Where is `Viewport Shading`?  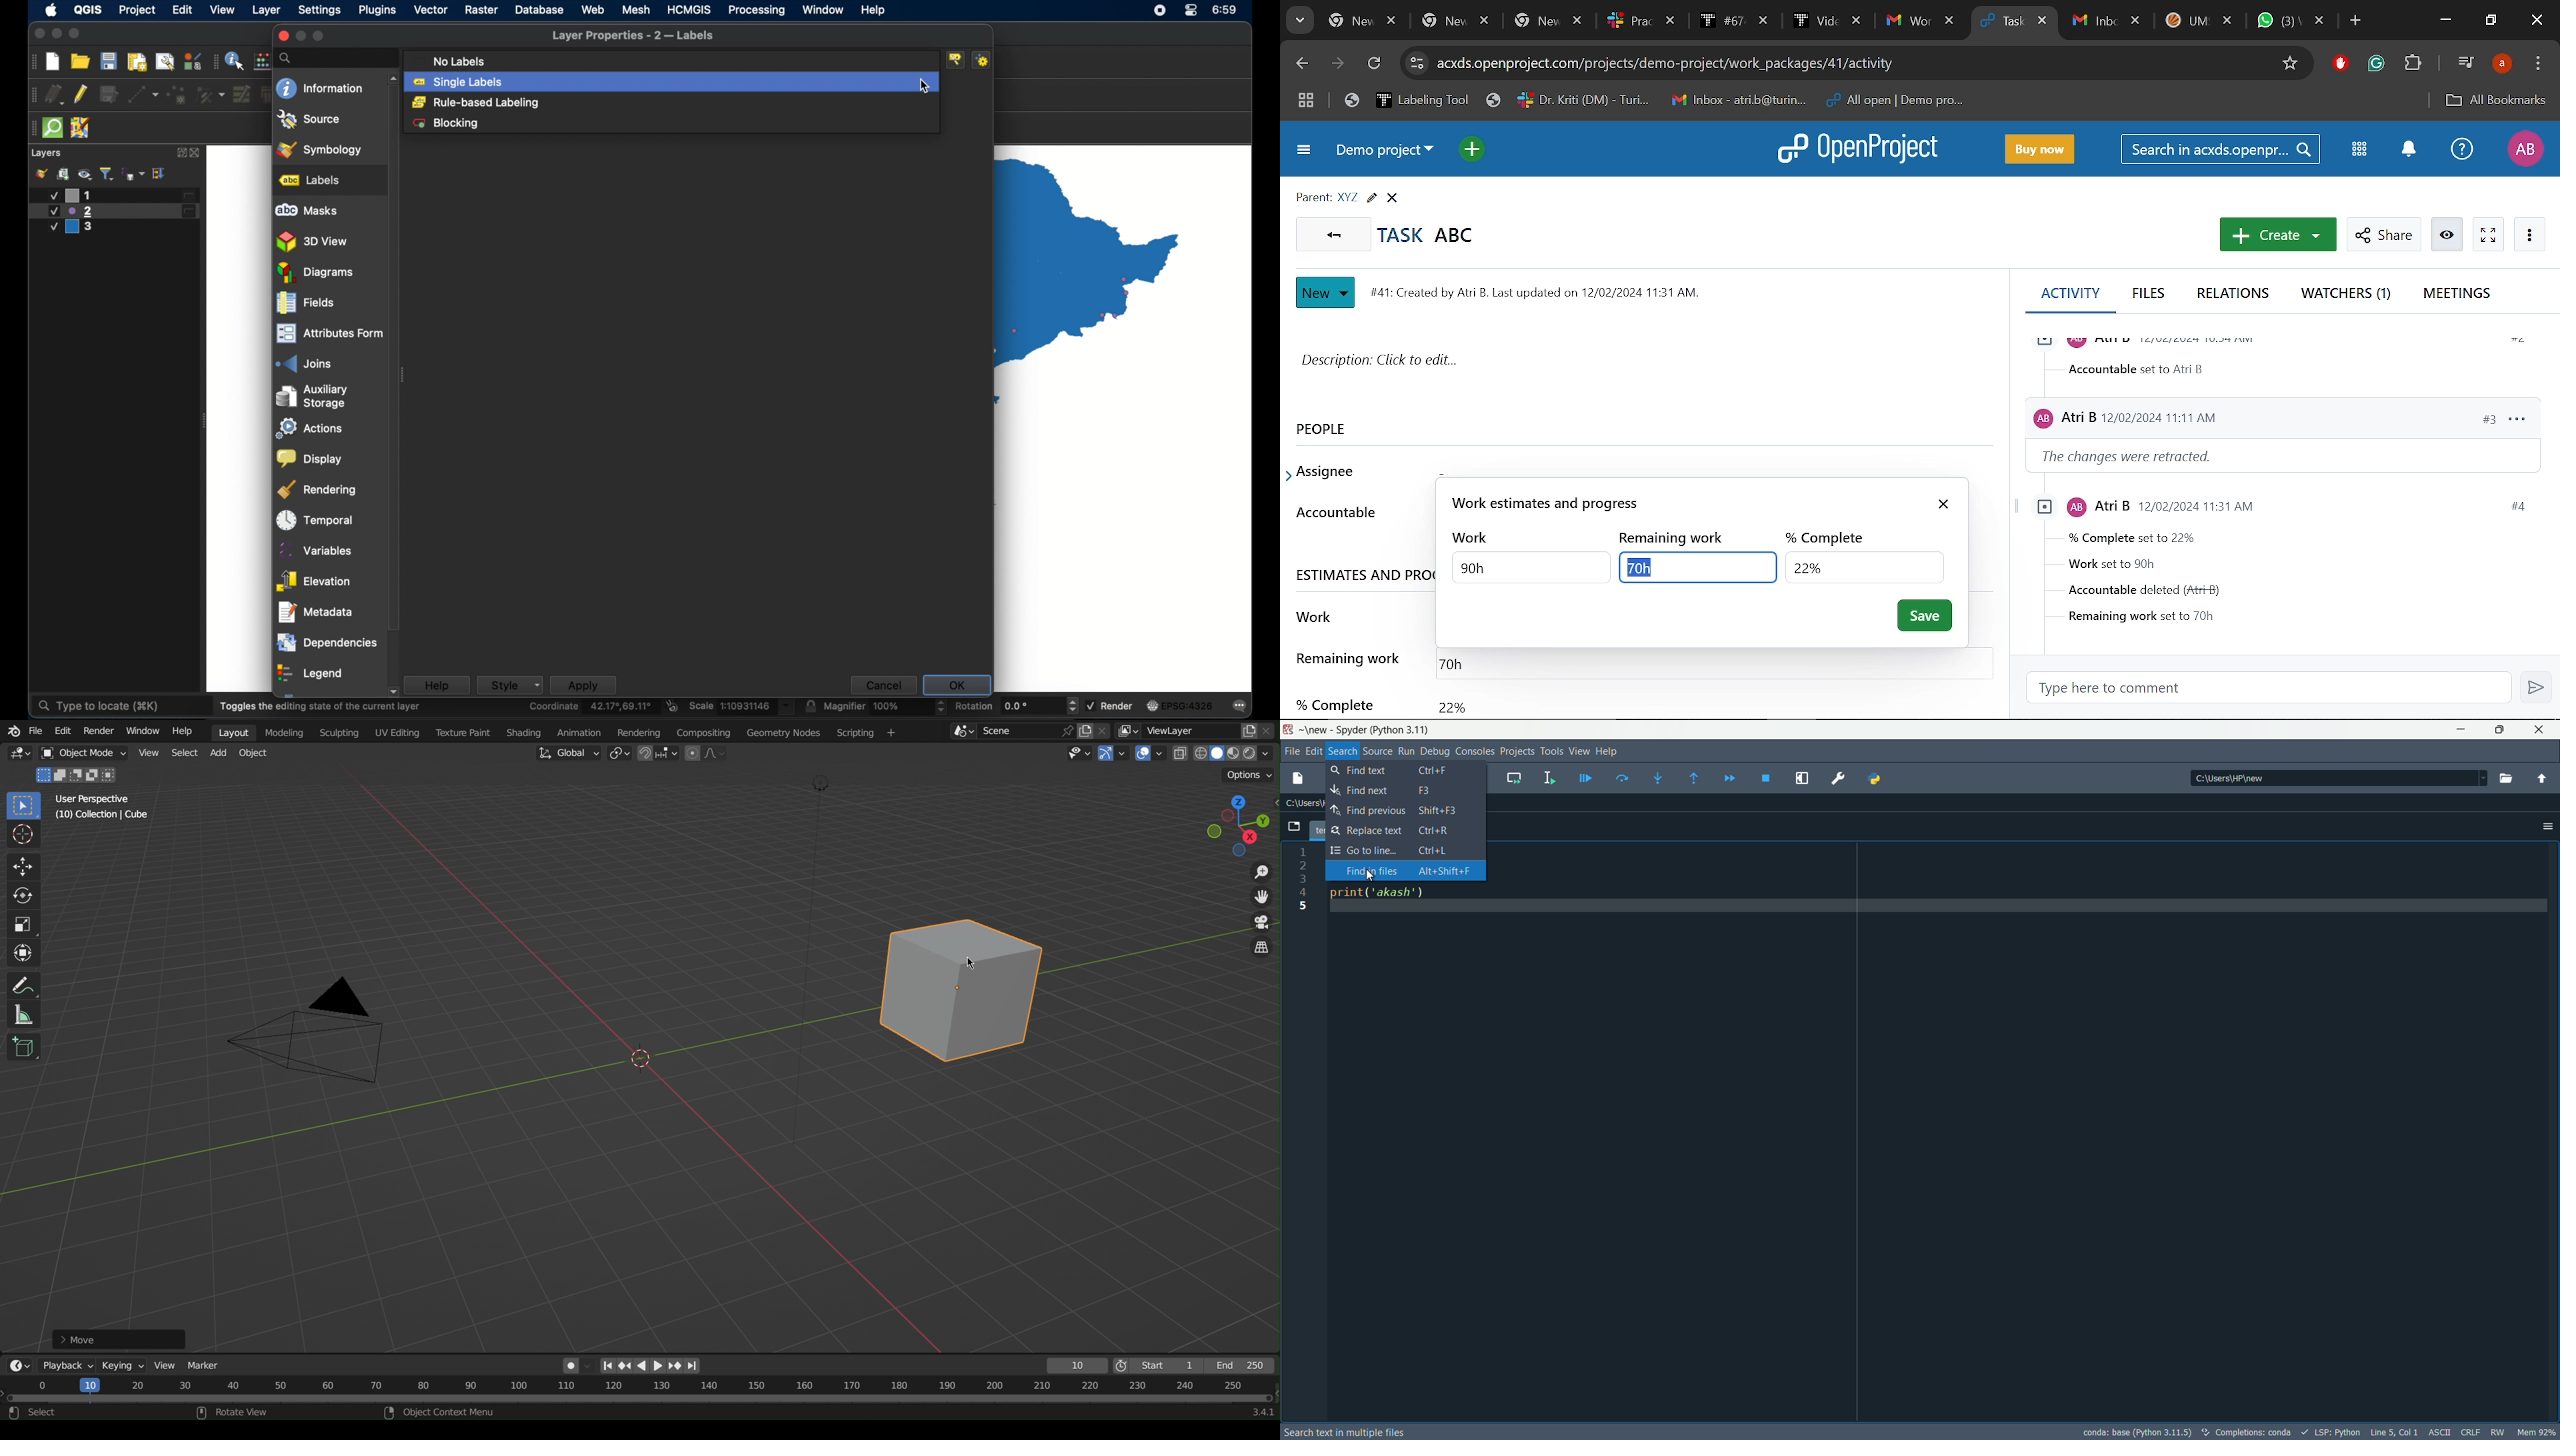 Viewport Shading is located at coordinates (1225, 754).